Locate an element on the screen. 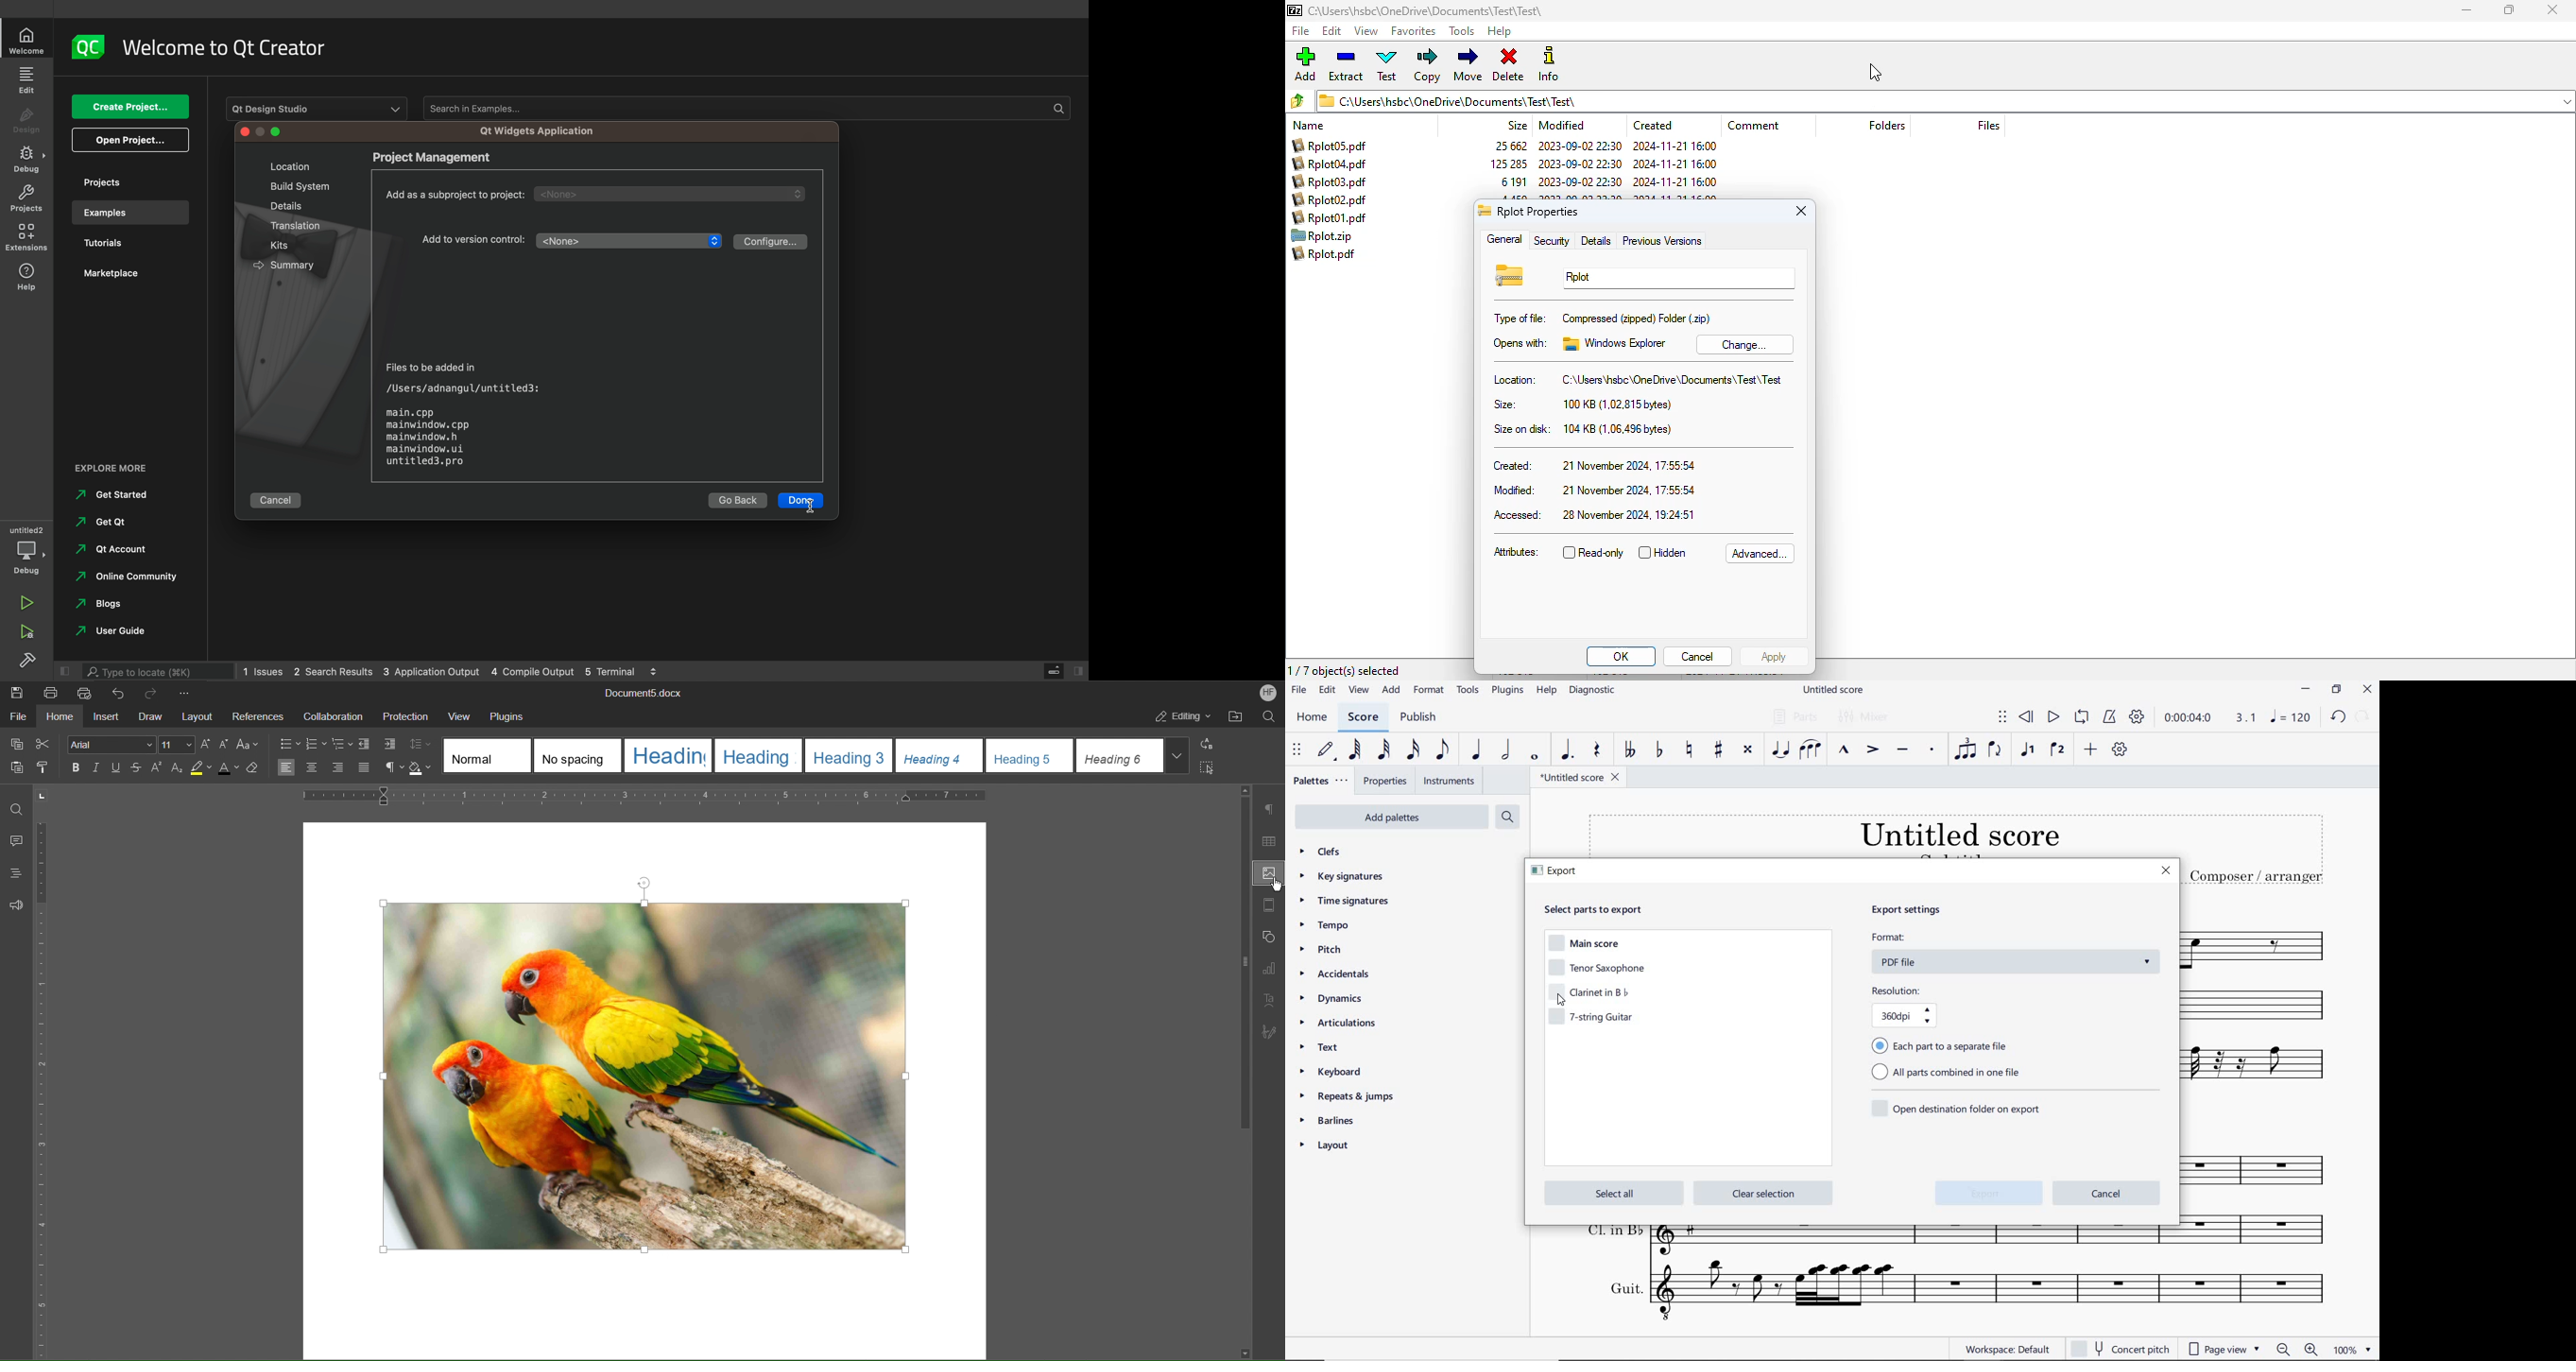  MINIMIZE is located at coordinates (2306, 690).